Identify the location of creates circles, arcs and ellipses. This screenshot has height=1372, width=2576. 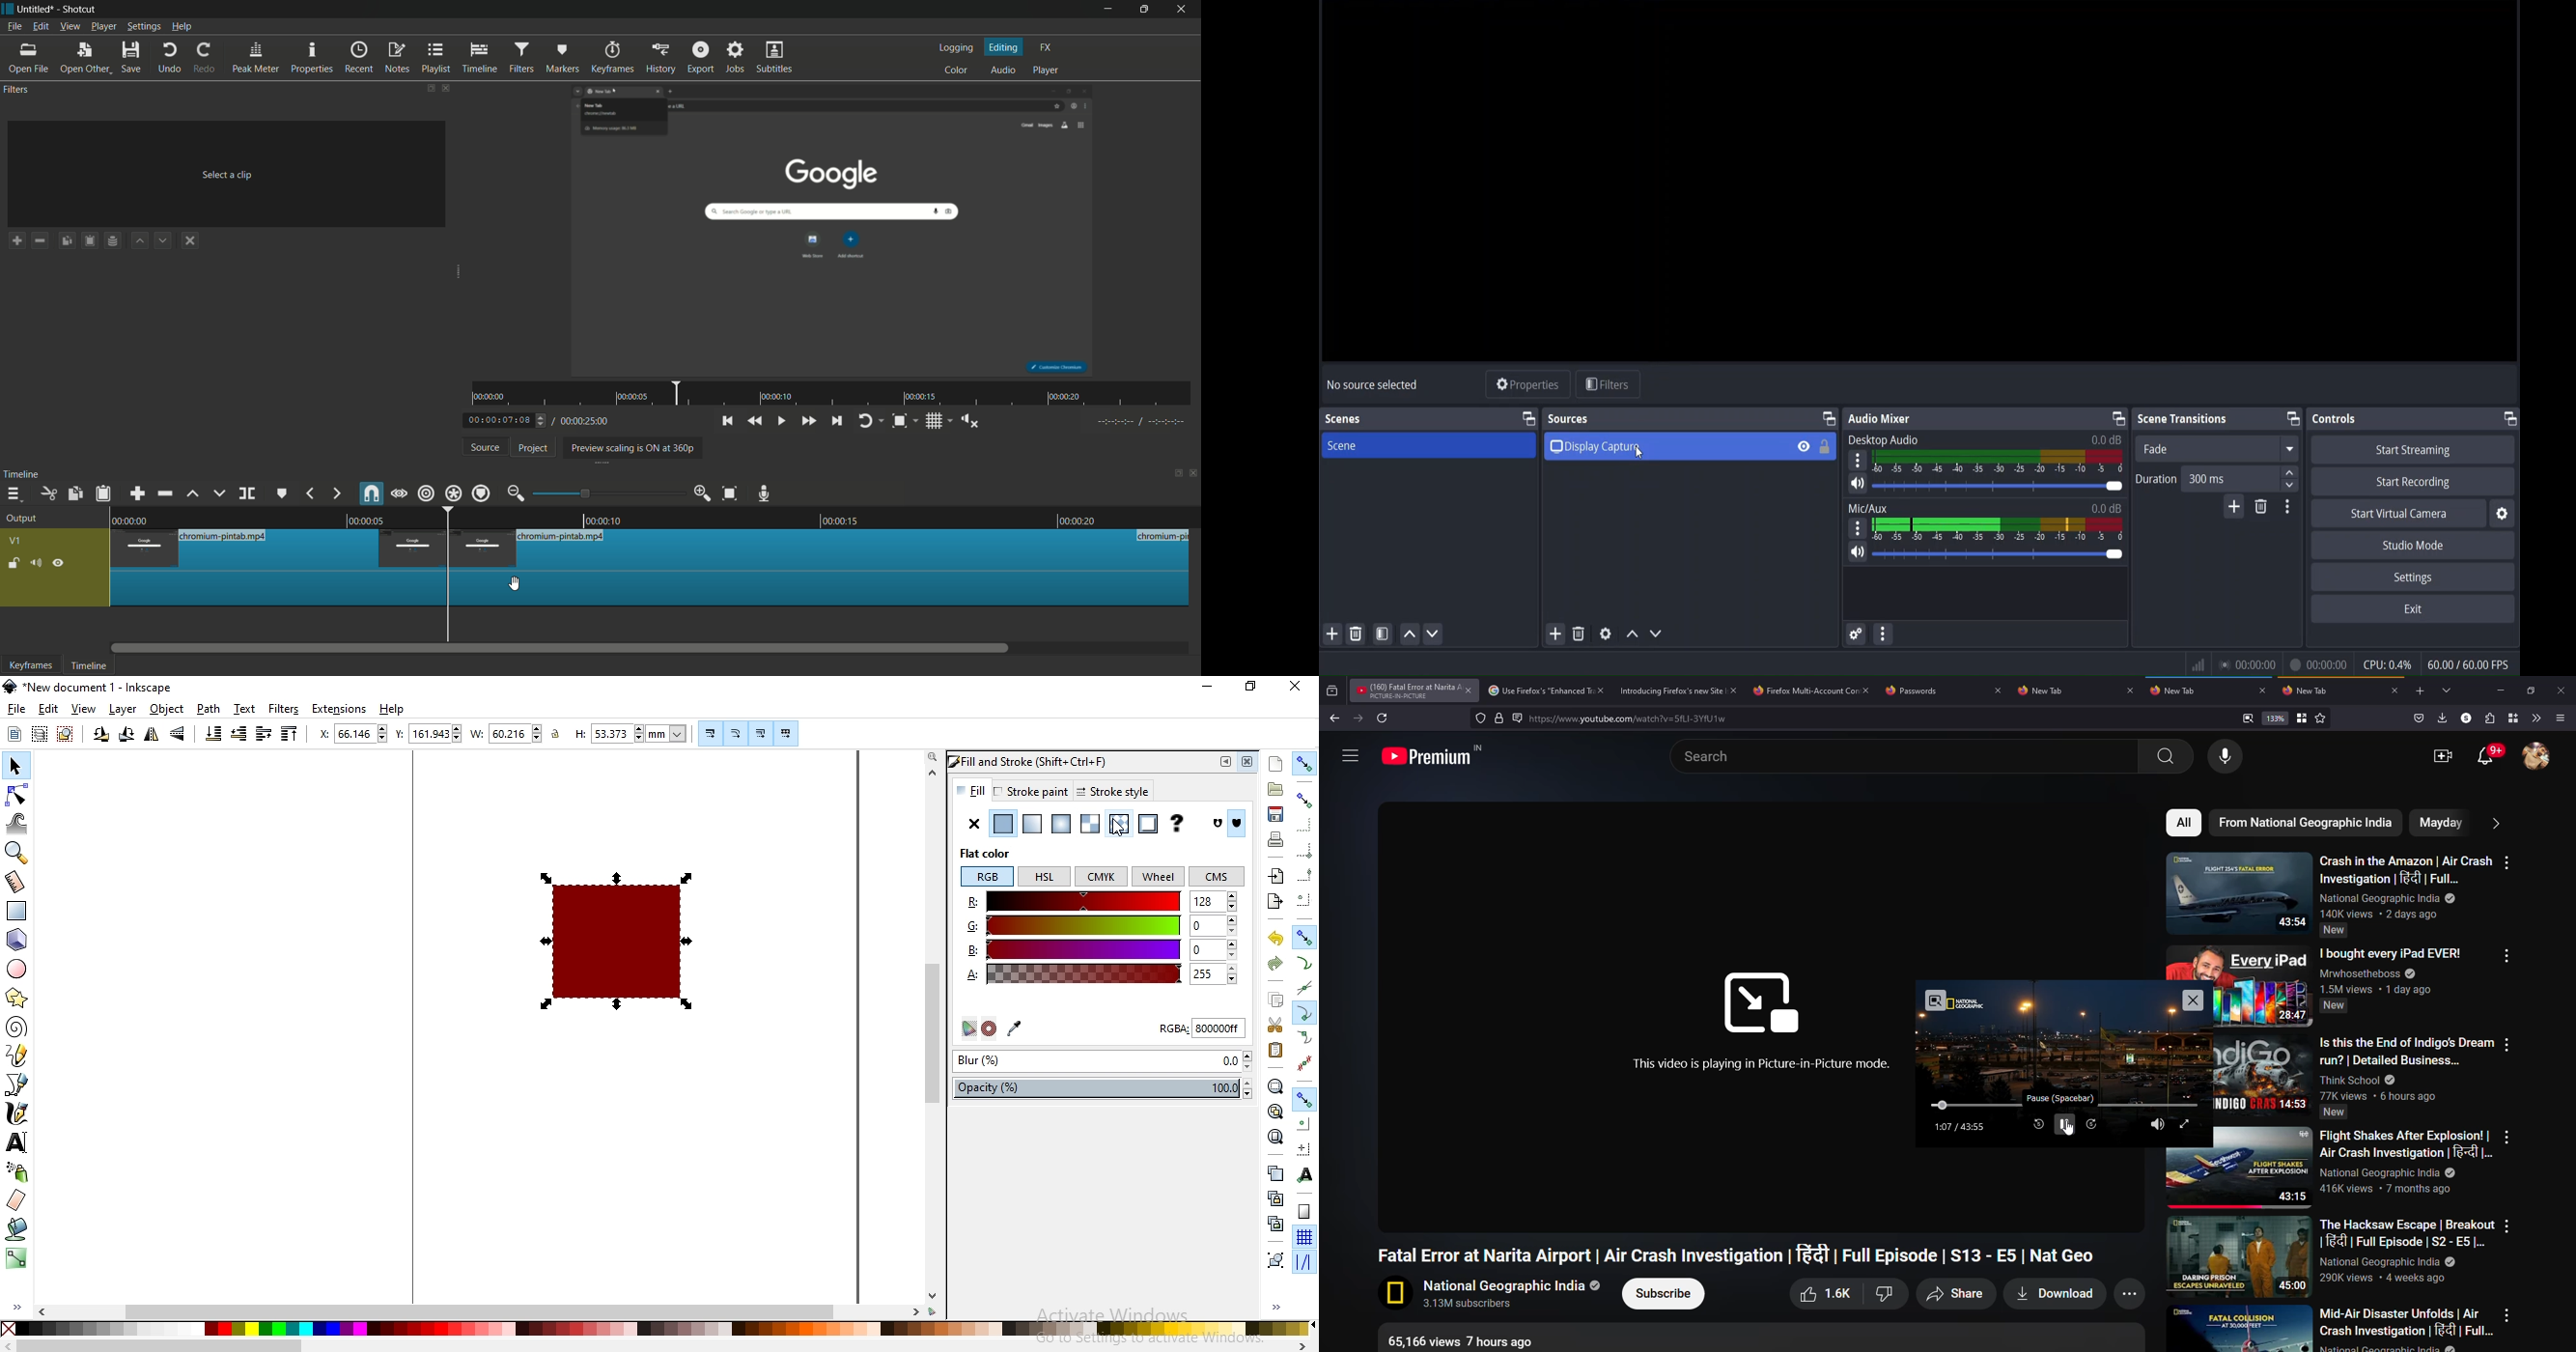
(20, 970).